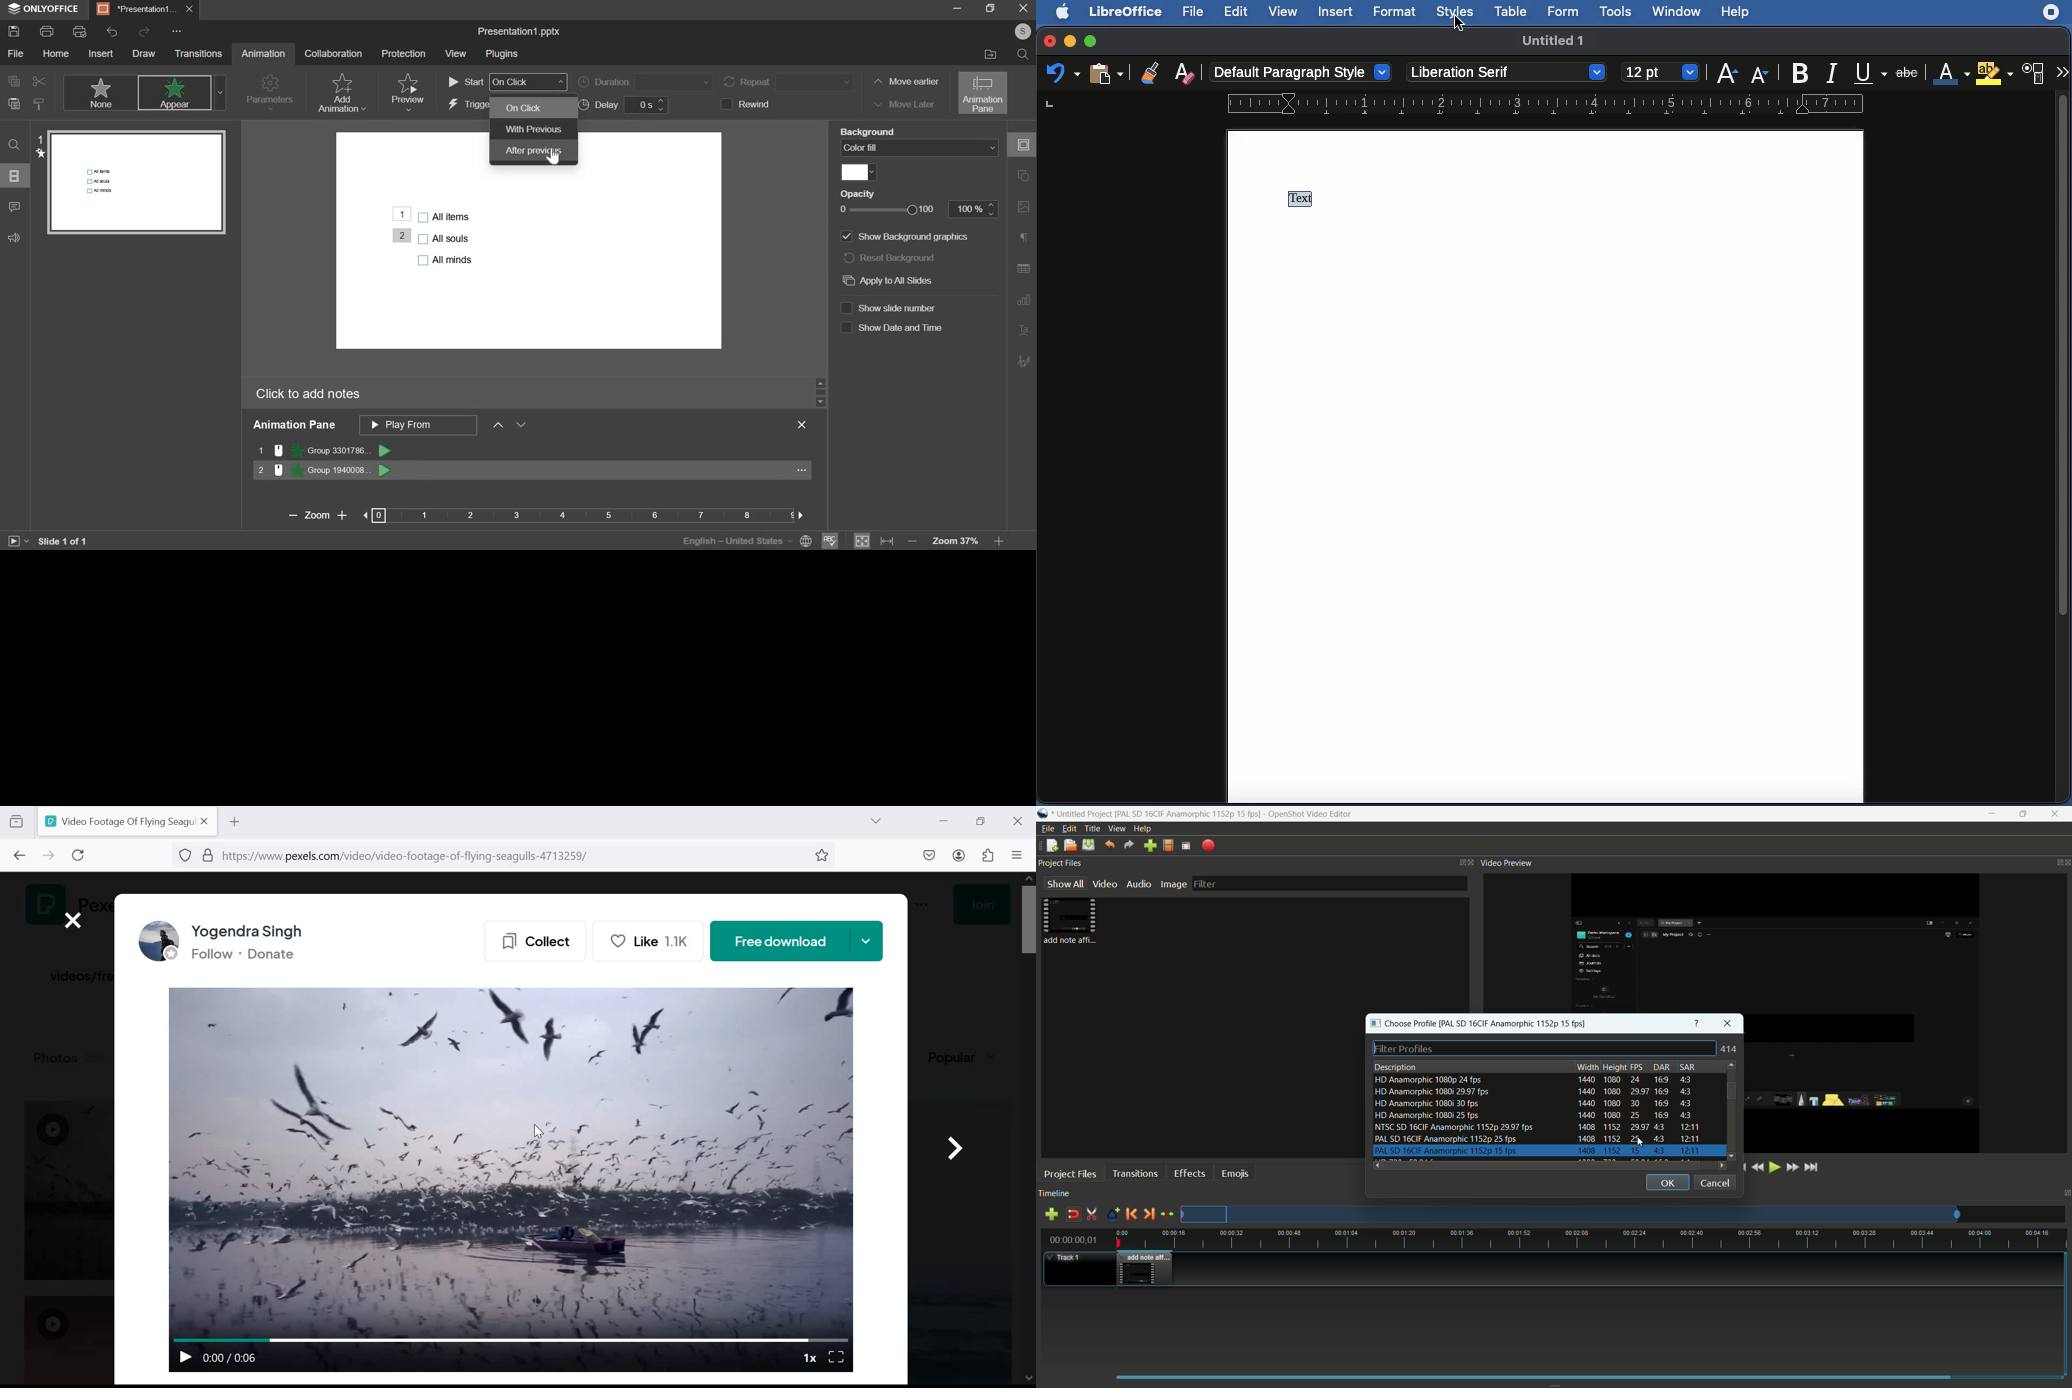 Image resolution: width=2072 pixels, height=1400 pixels. What do you see at coordinates (534, 151) in the screenshot?
I see `after previous` at bounding box center [534, 151].